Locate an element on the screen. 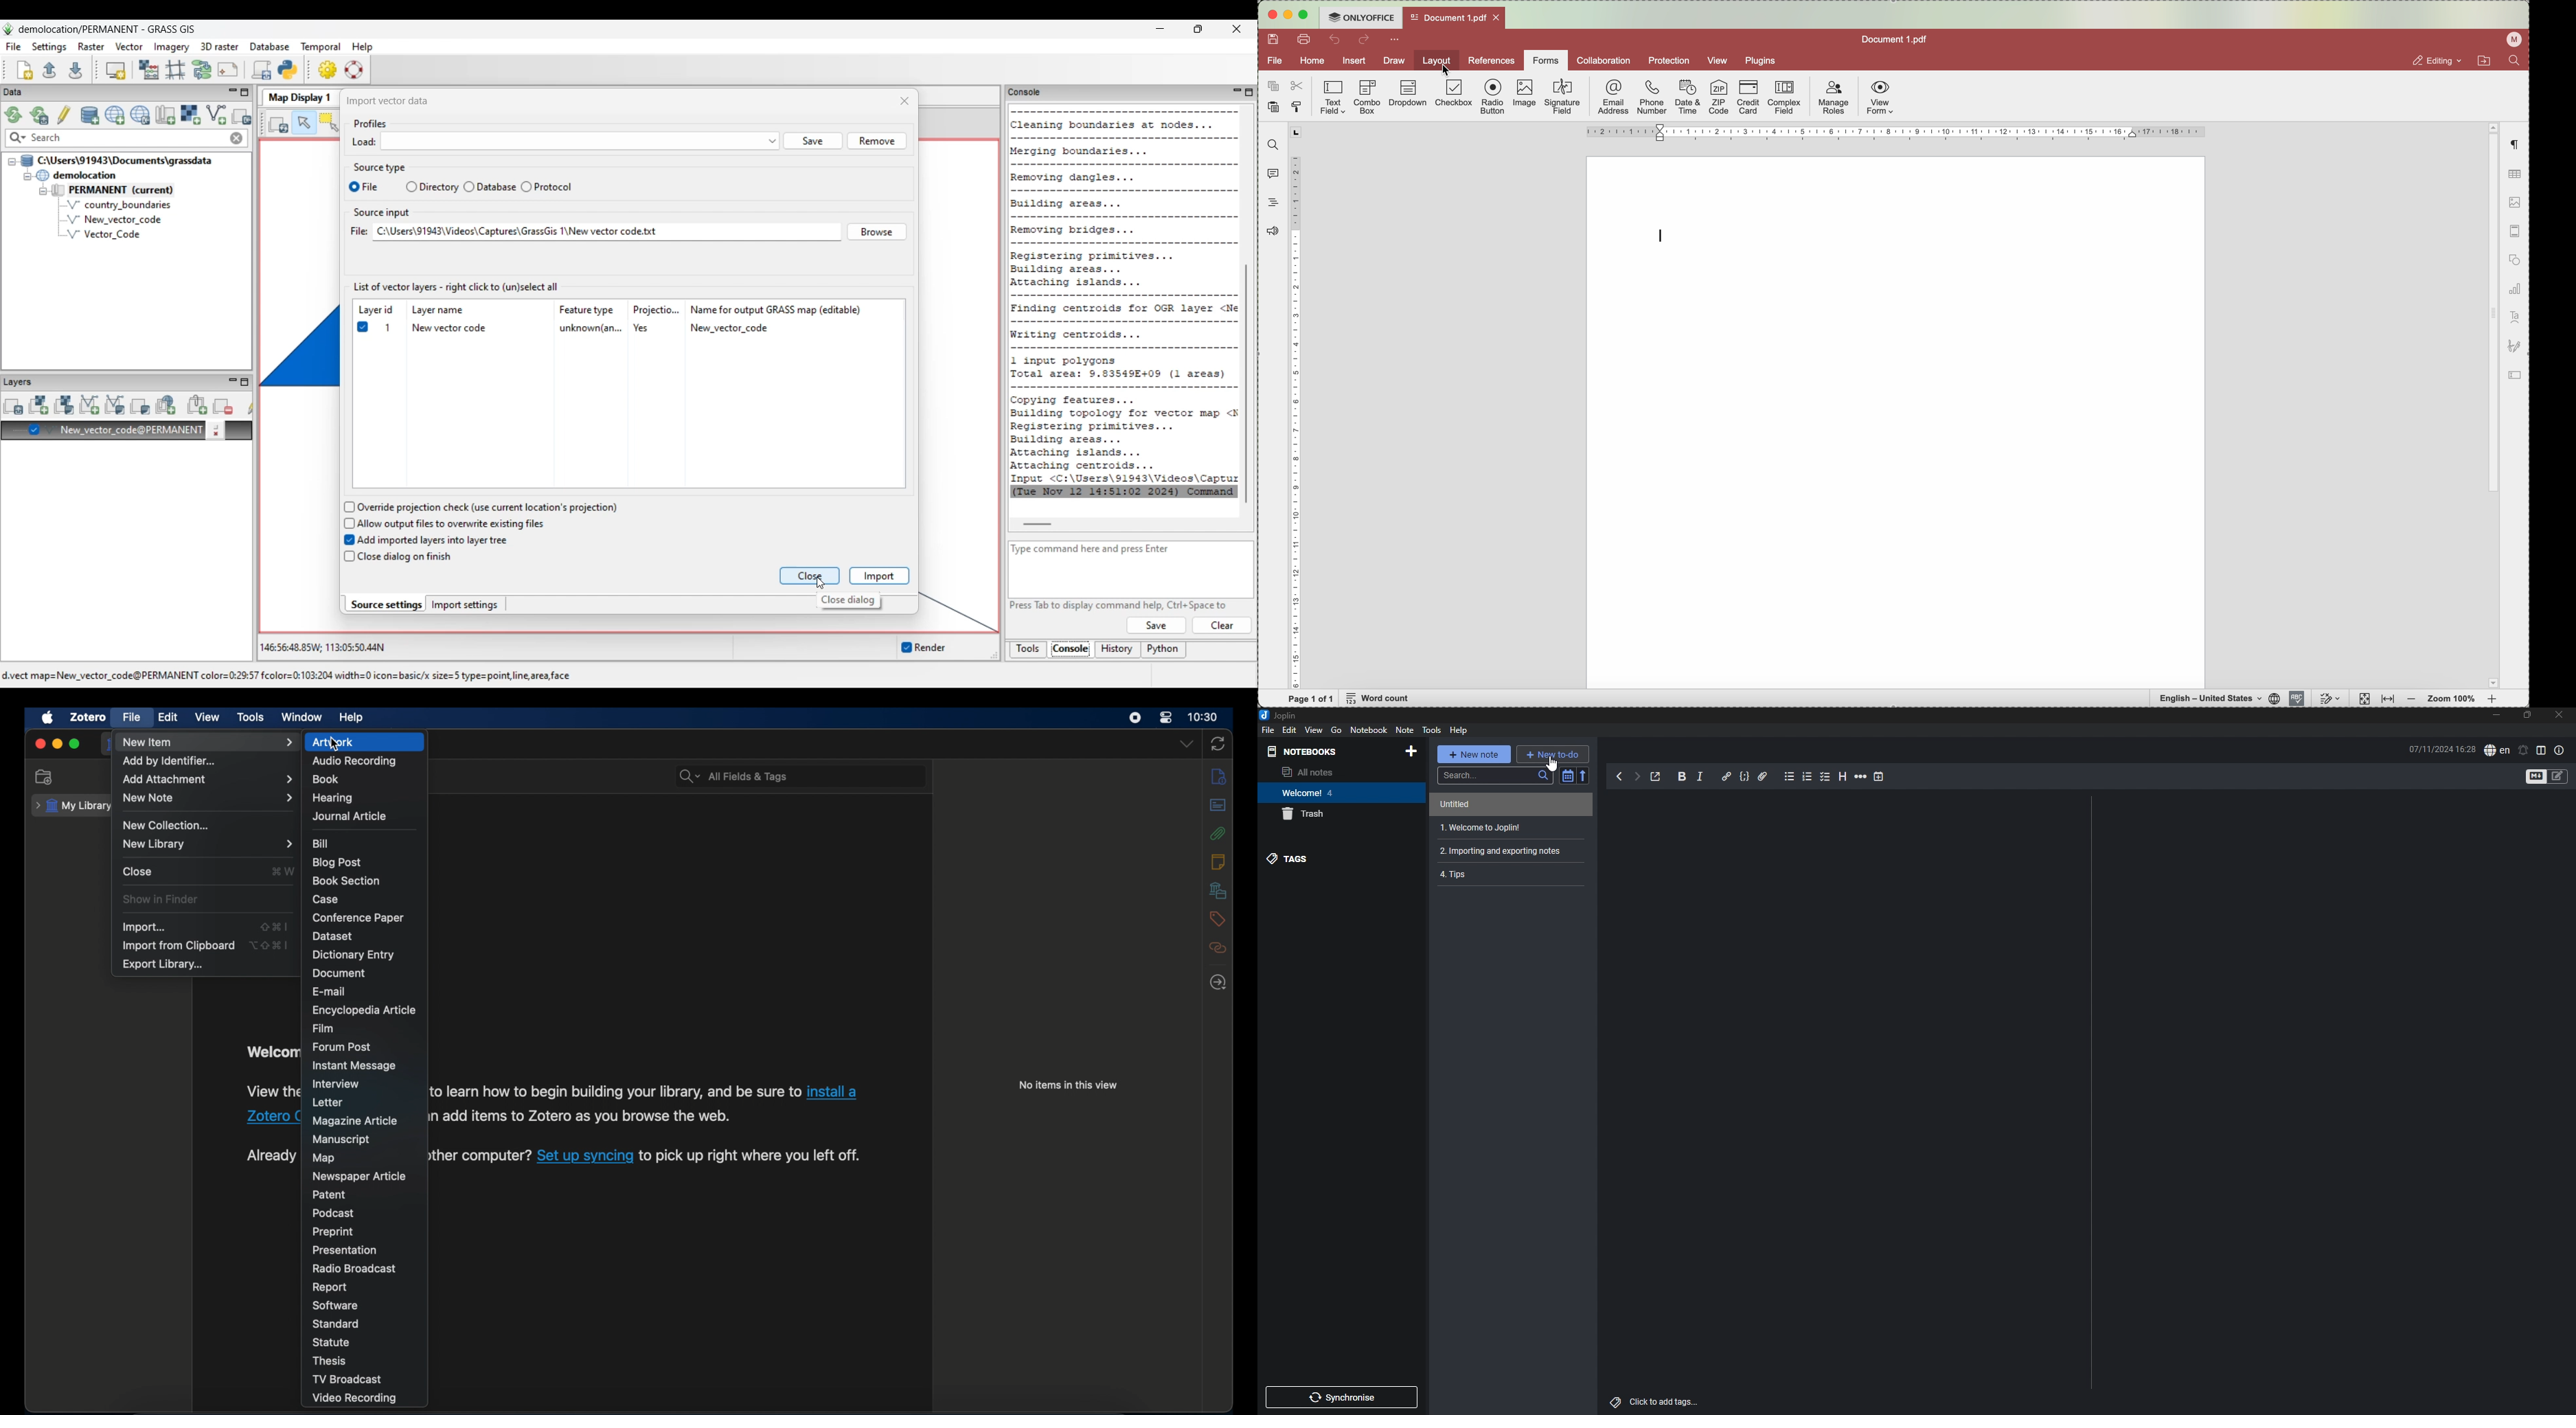 This screenshot has height=1428, width=2576. help is located at coordinates (1460, 731).